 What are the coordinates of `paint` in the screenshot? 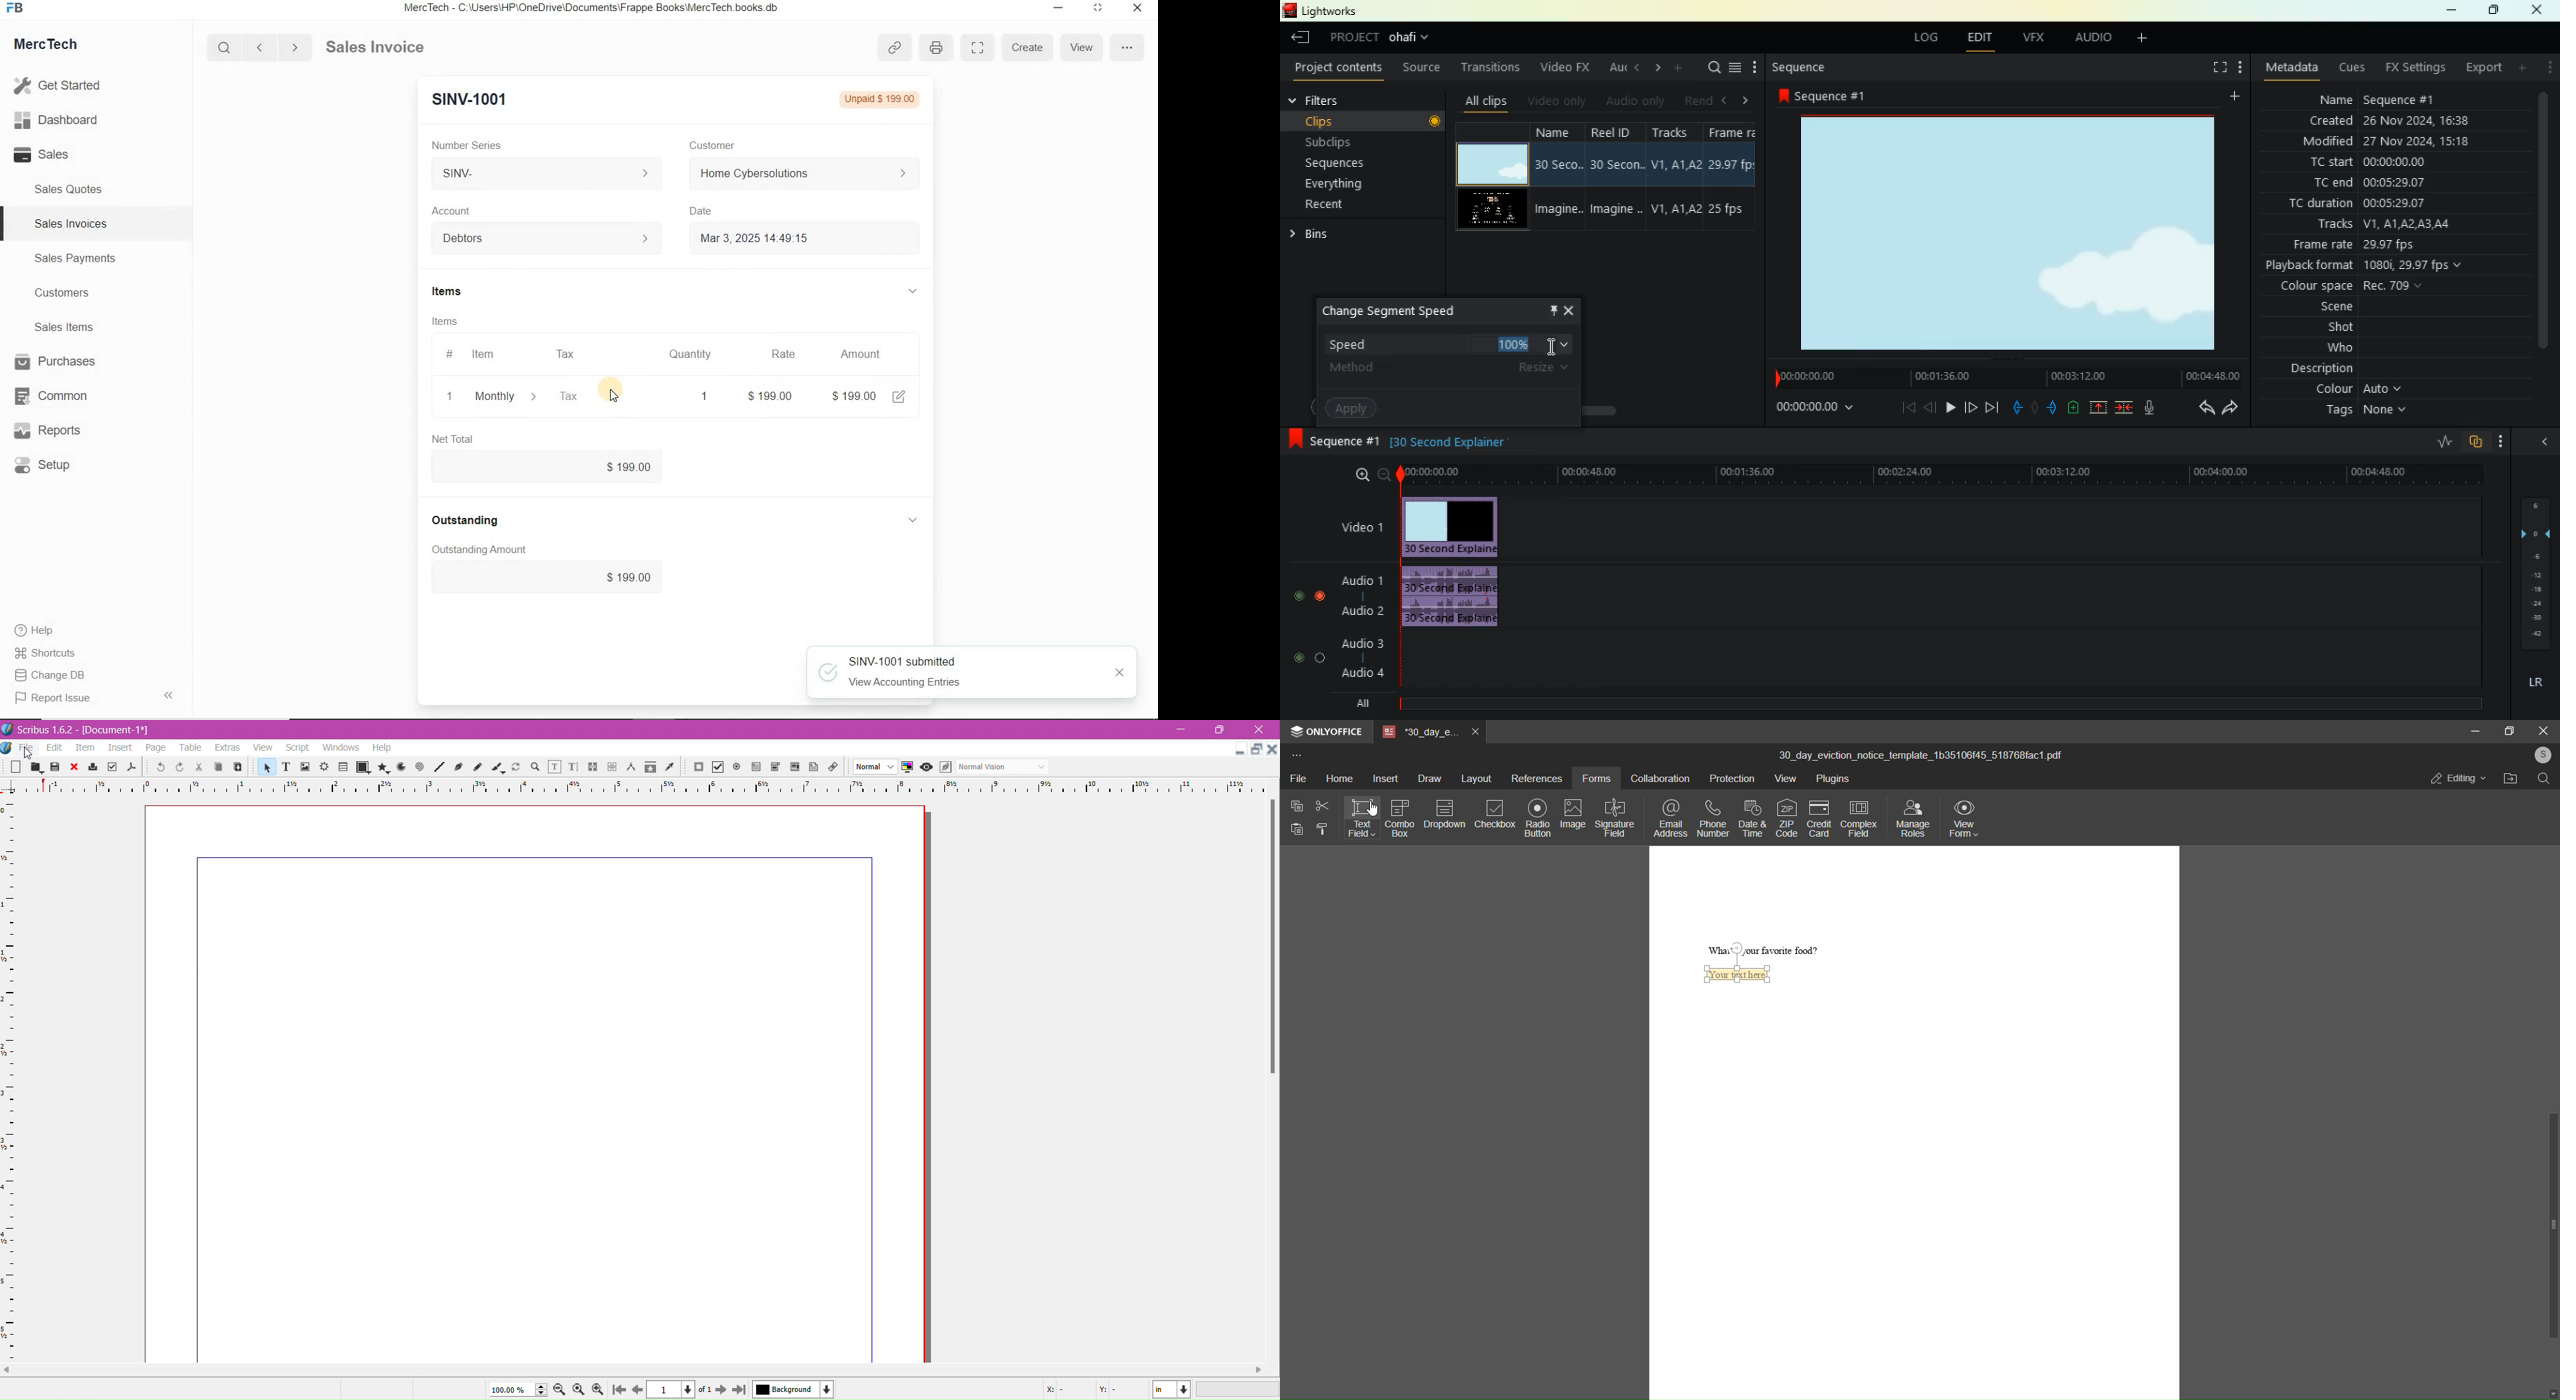 It's located at (1325, 829).